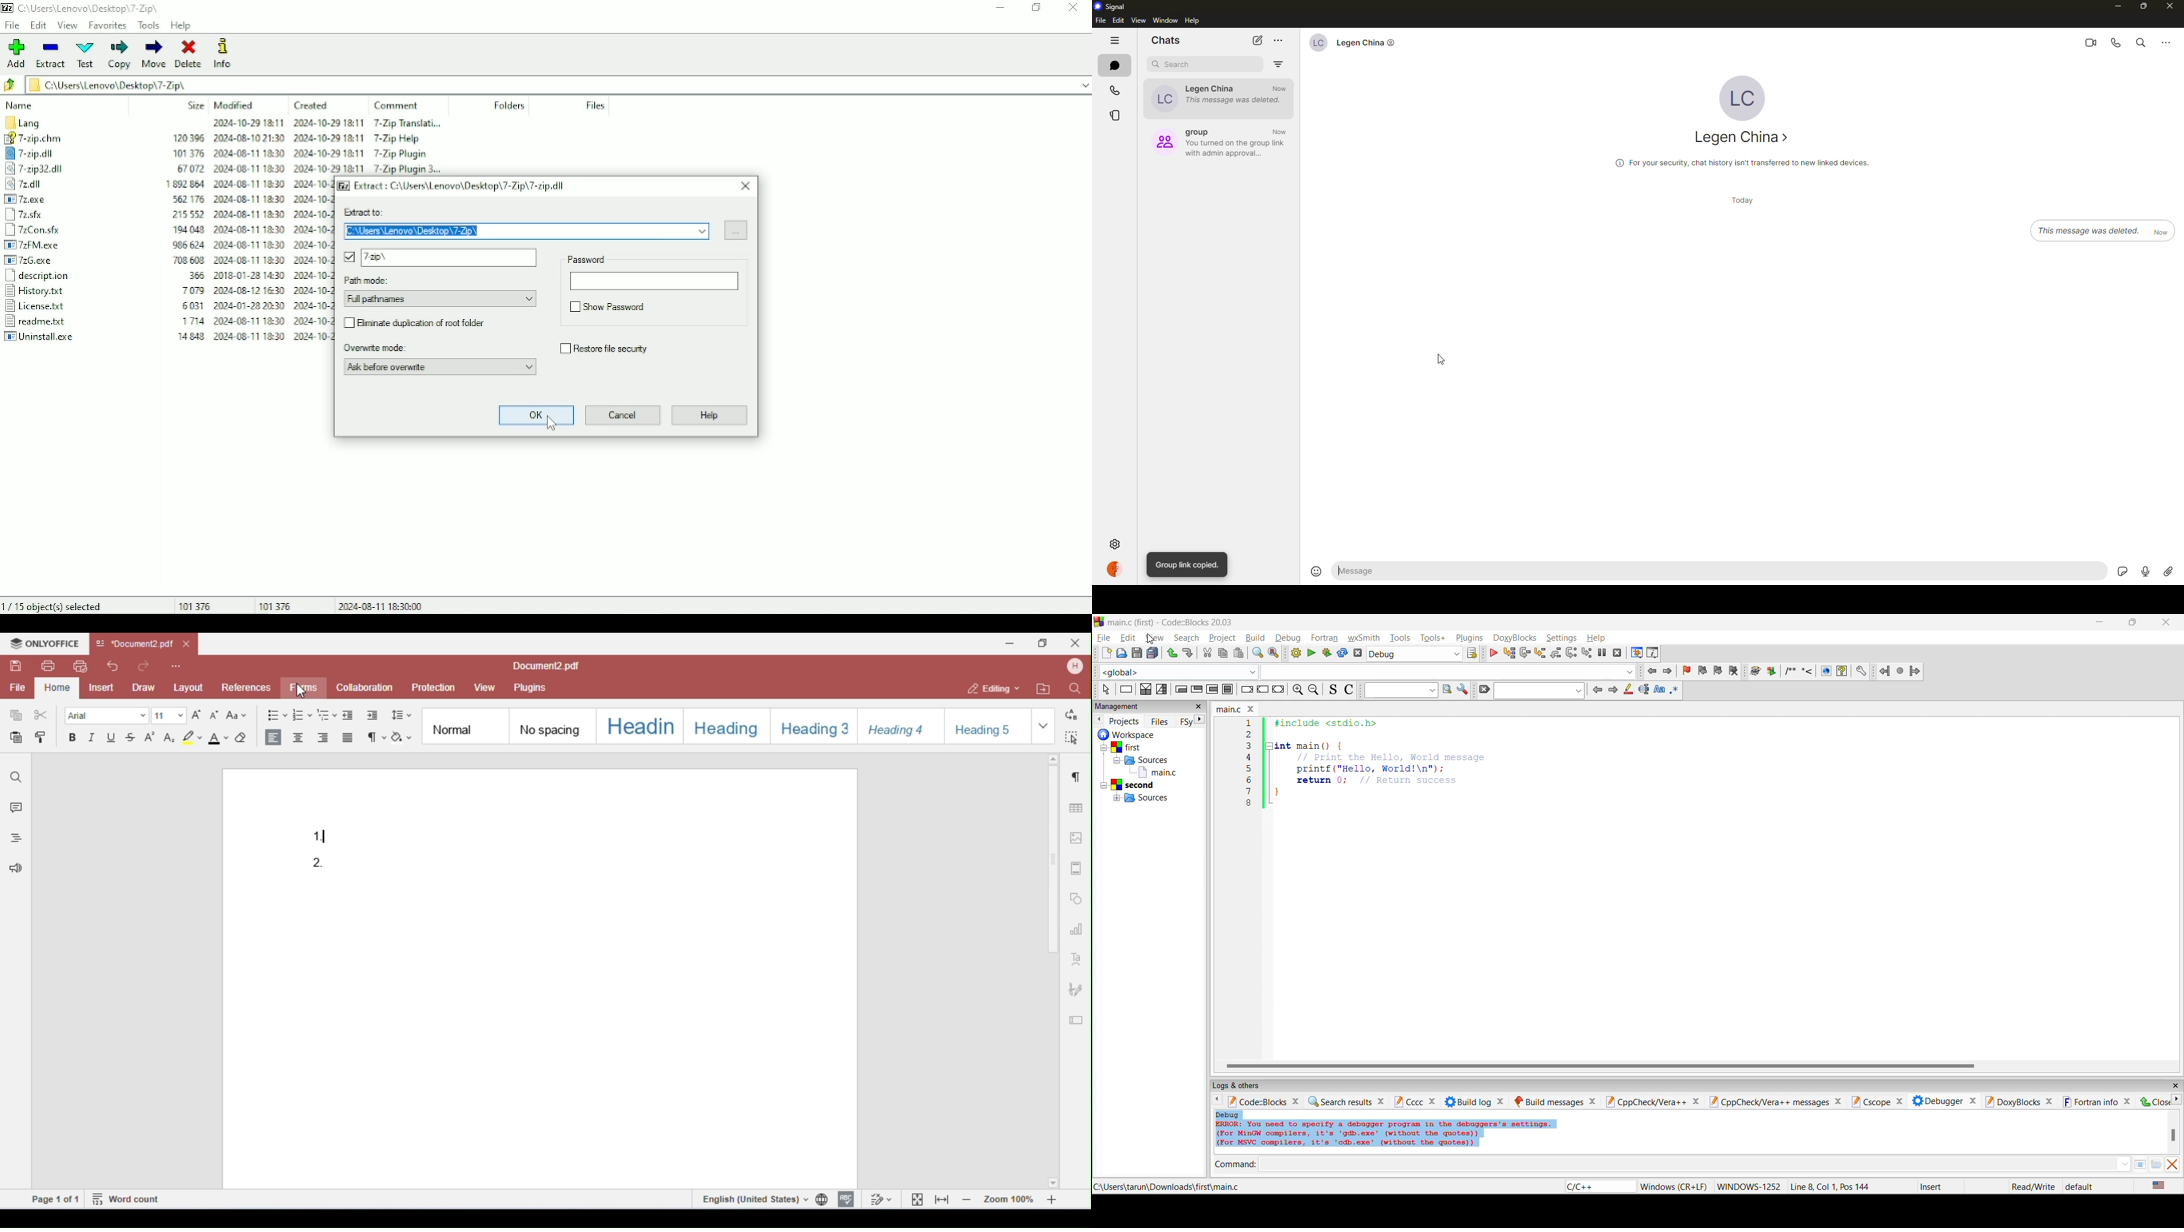  Describe the element at coordinates (235, 105) in the screenshot. I see `Modified` at that location.